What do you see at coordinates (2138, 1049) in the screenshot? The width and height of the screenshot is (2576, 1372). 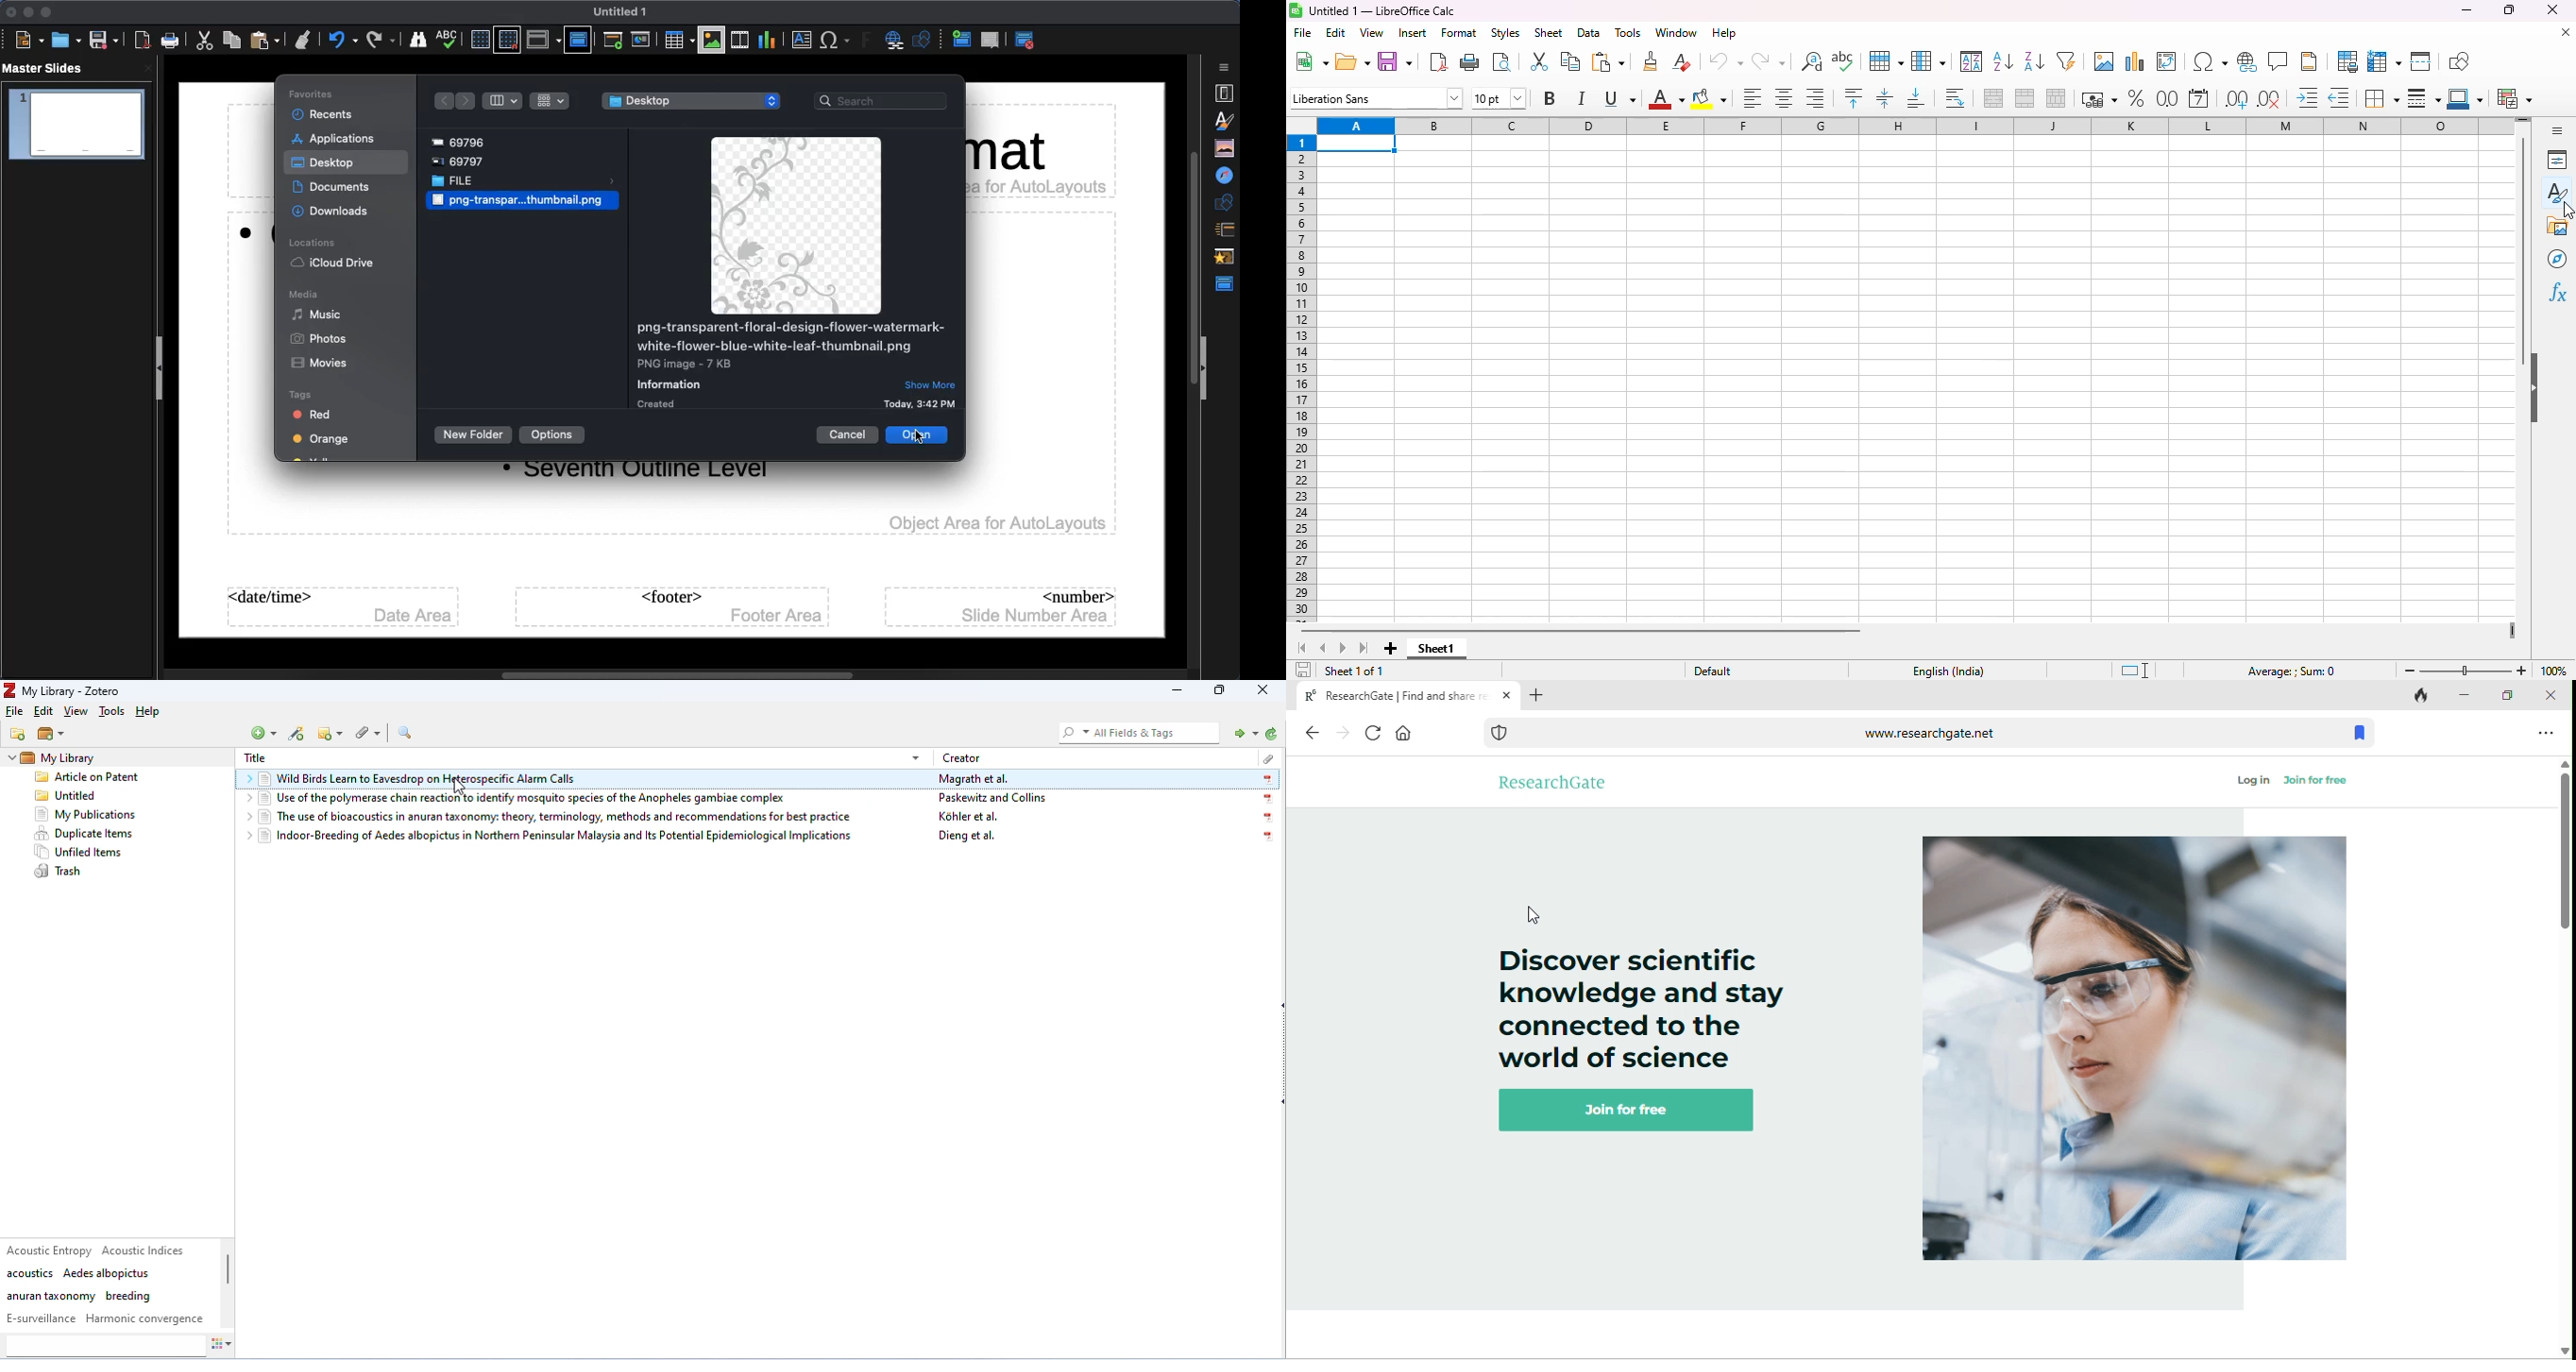 I see `image` at bounding box center [2138, 1049].